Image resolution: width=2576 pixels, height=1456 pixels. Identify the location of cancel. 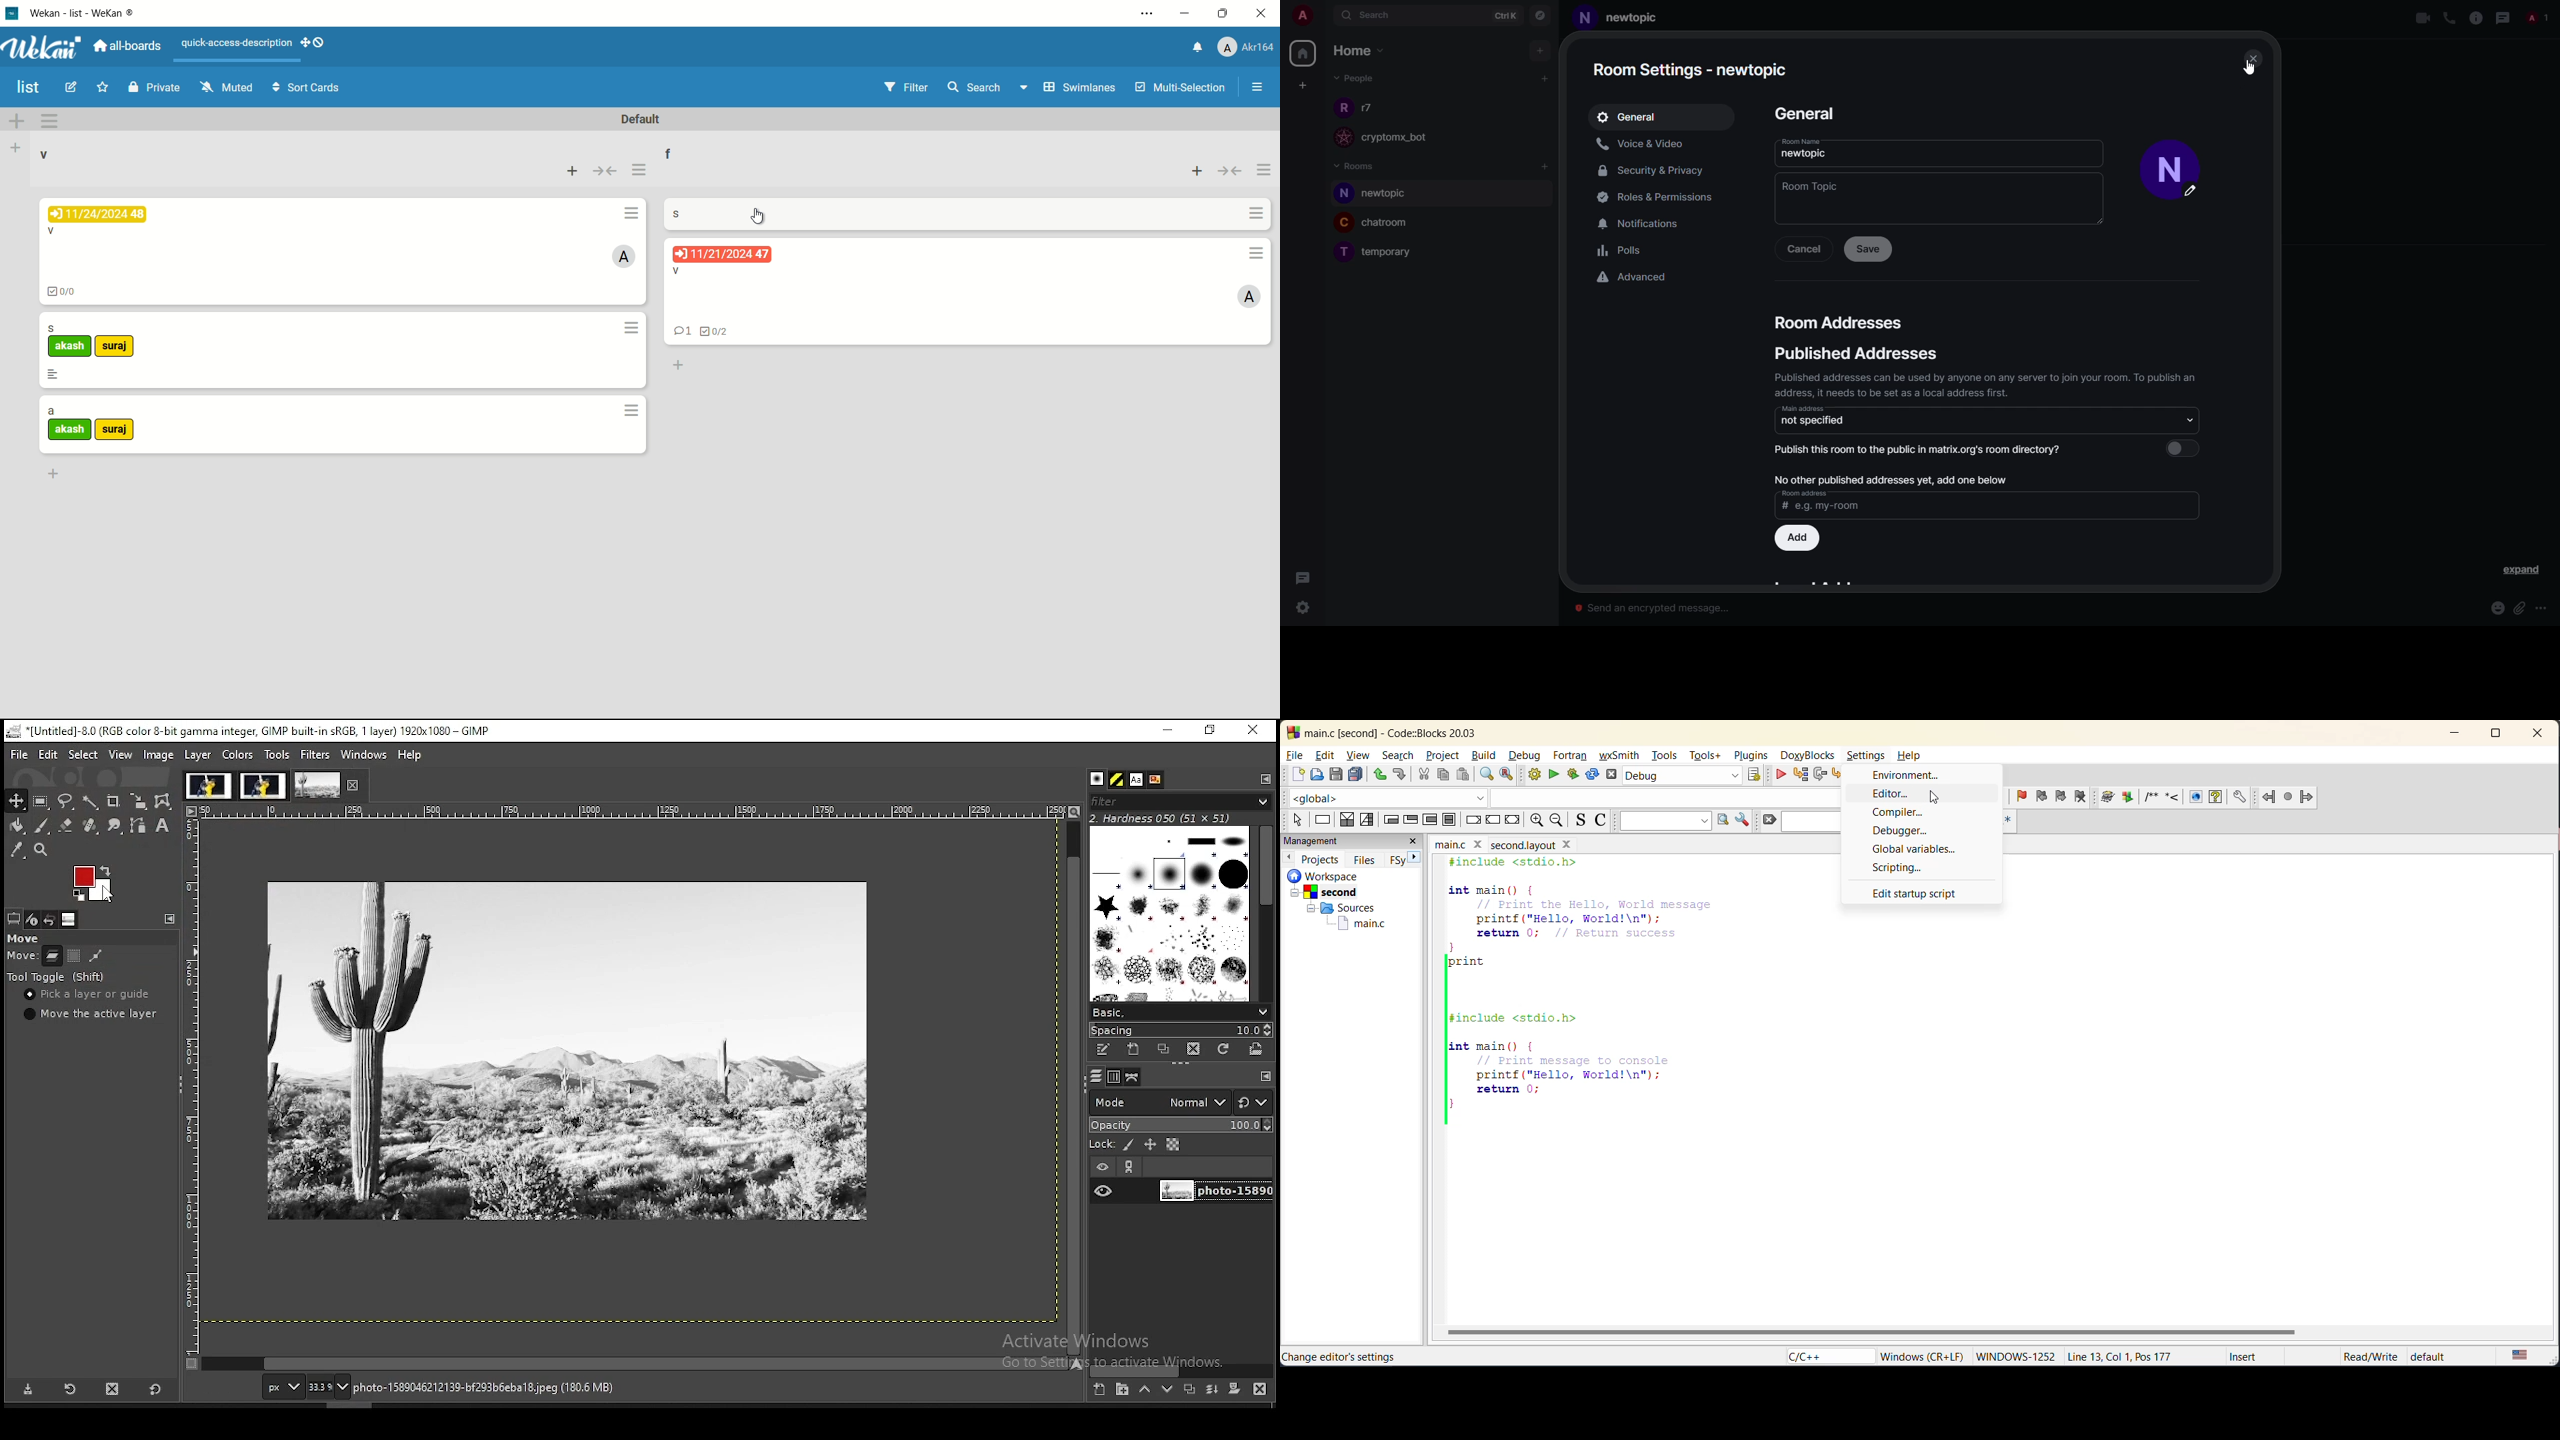
(1803, 249).